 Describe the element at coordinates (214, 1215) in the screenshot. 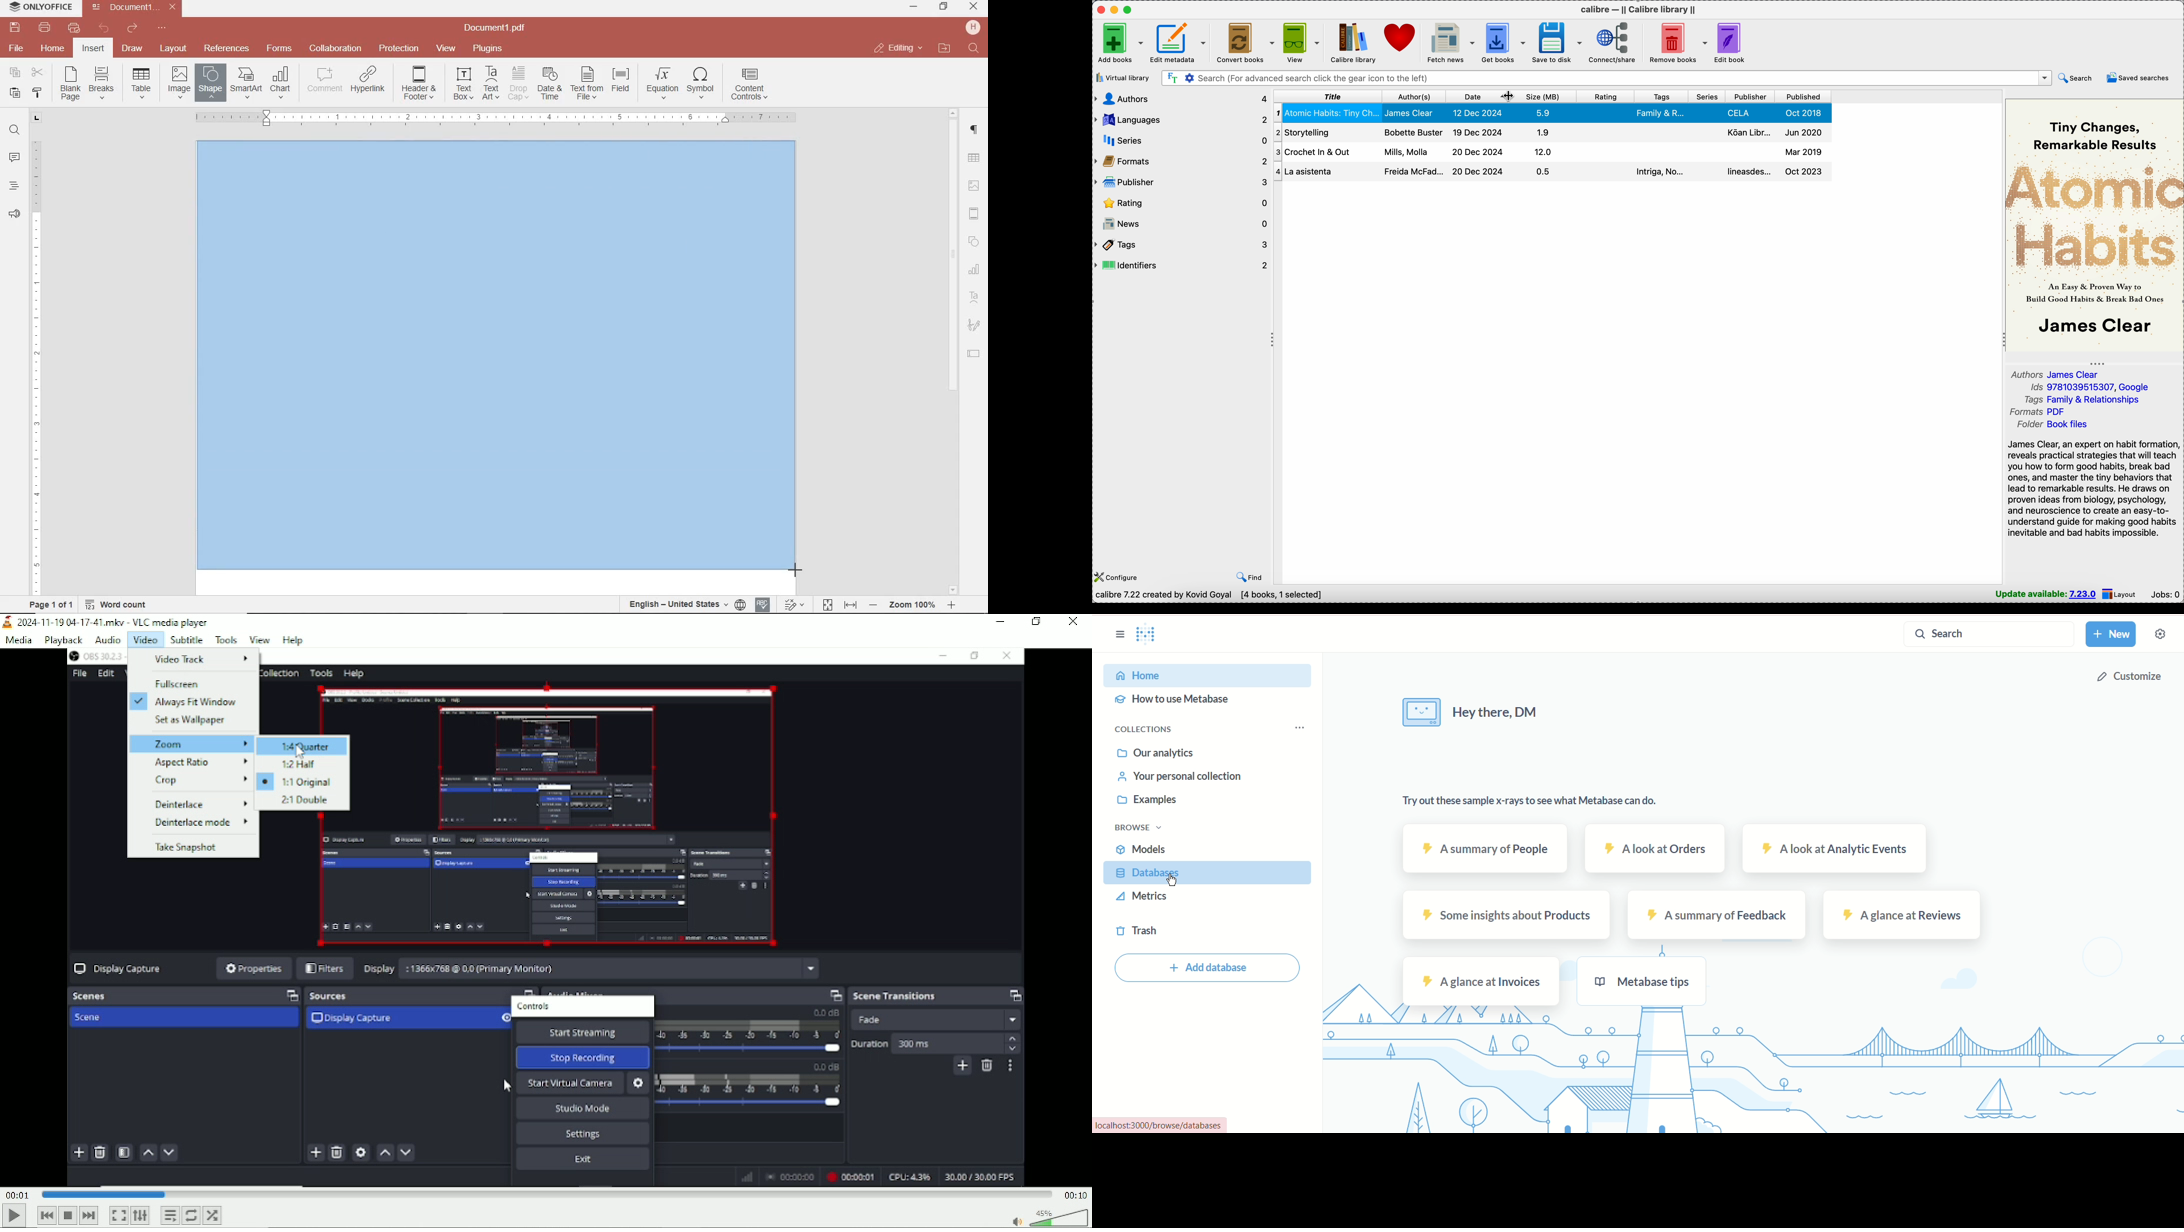

I see `random` at that location.